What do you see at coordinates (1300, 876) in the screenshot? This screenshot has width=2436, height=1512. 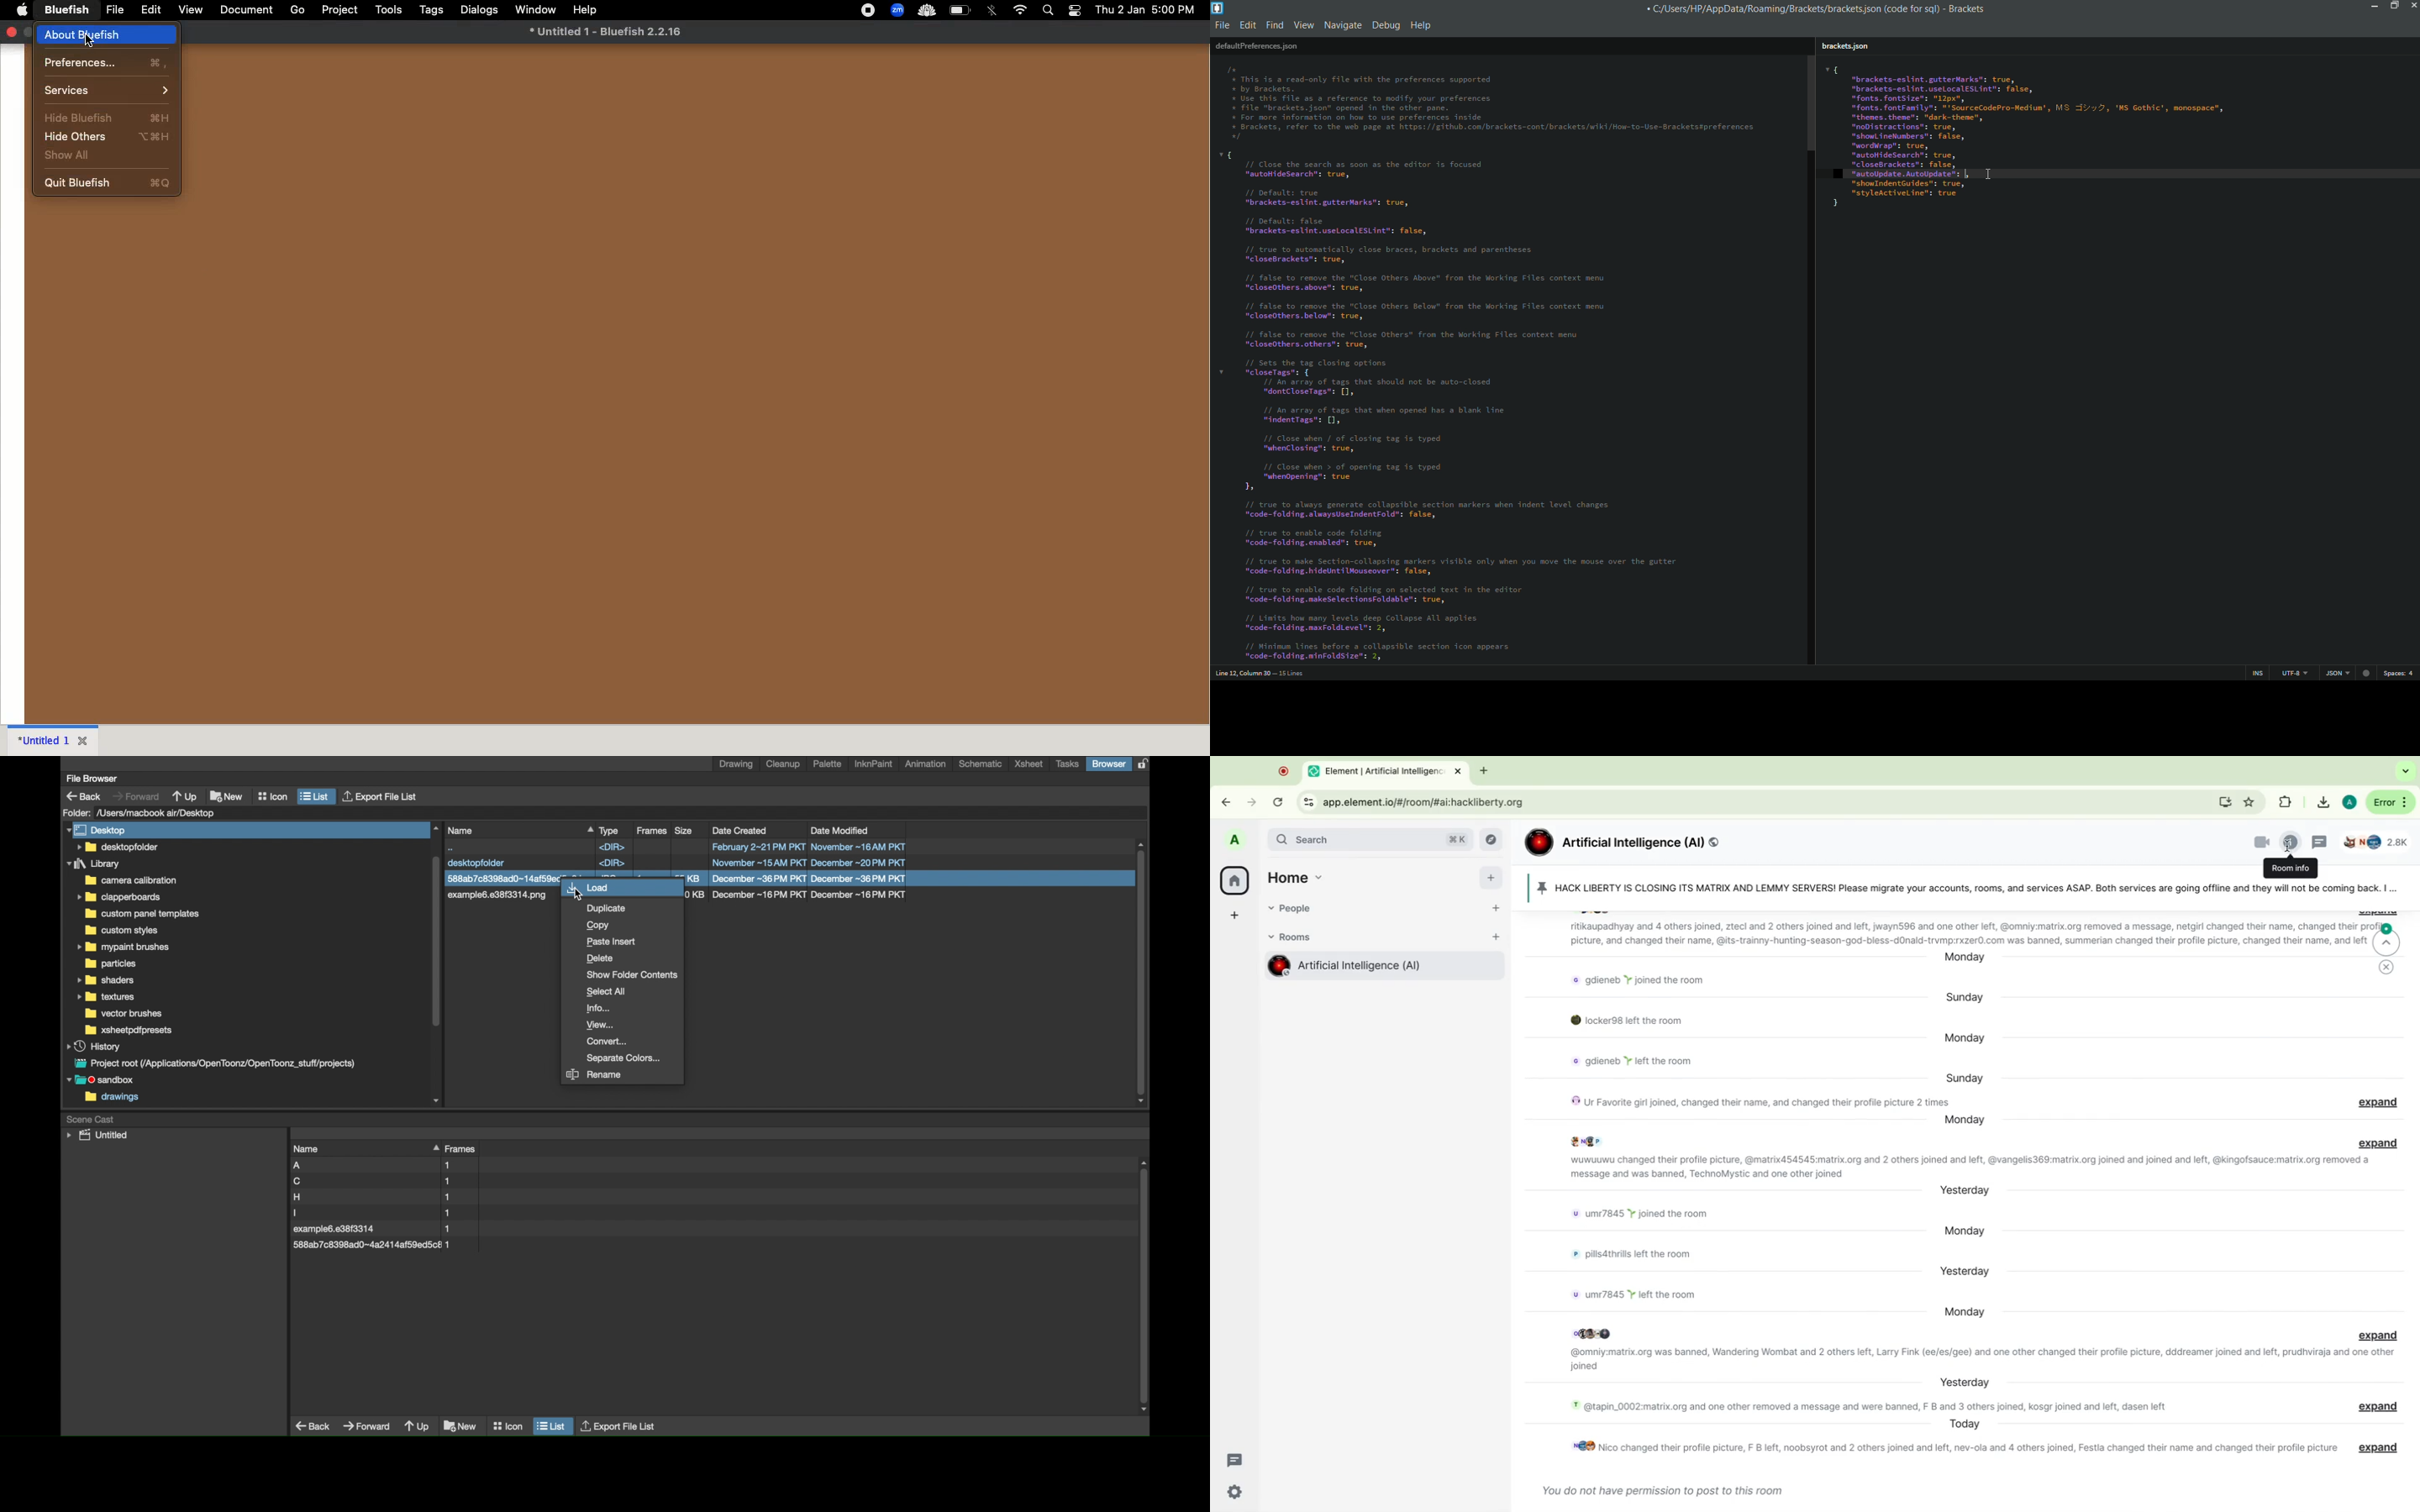 I see `home` at bounding box center [1300, 876].